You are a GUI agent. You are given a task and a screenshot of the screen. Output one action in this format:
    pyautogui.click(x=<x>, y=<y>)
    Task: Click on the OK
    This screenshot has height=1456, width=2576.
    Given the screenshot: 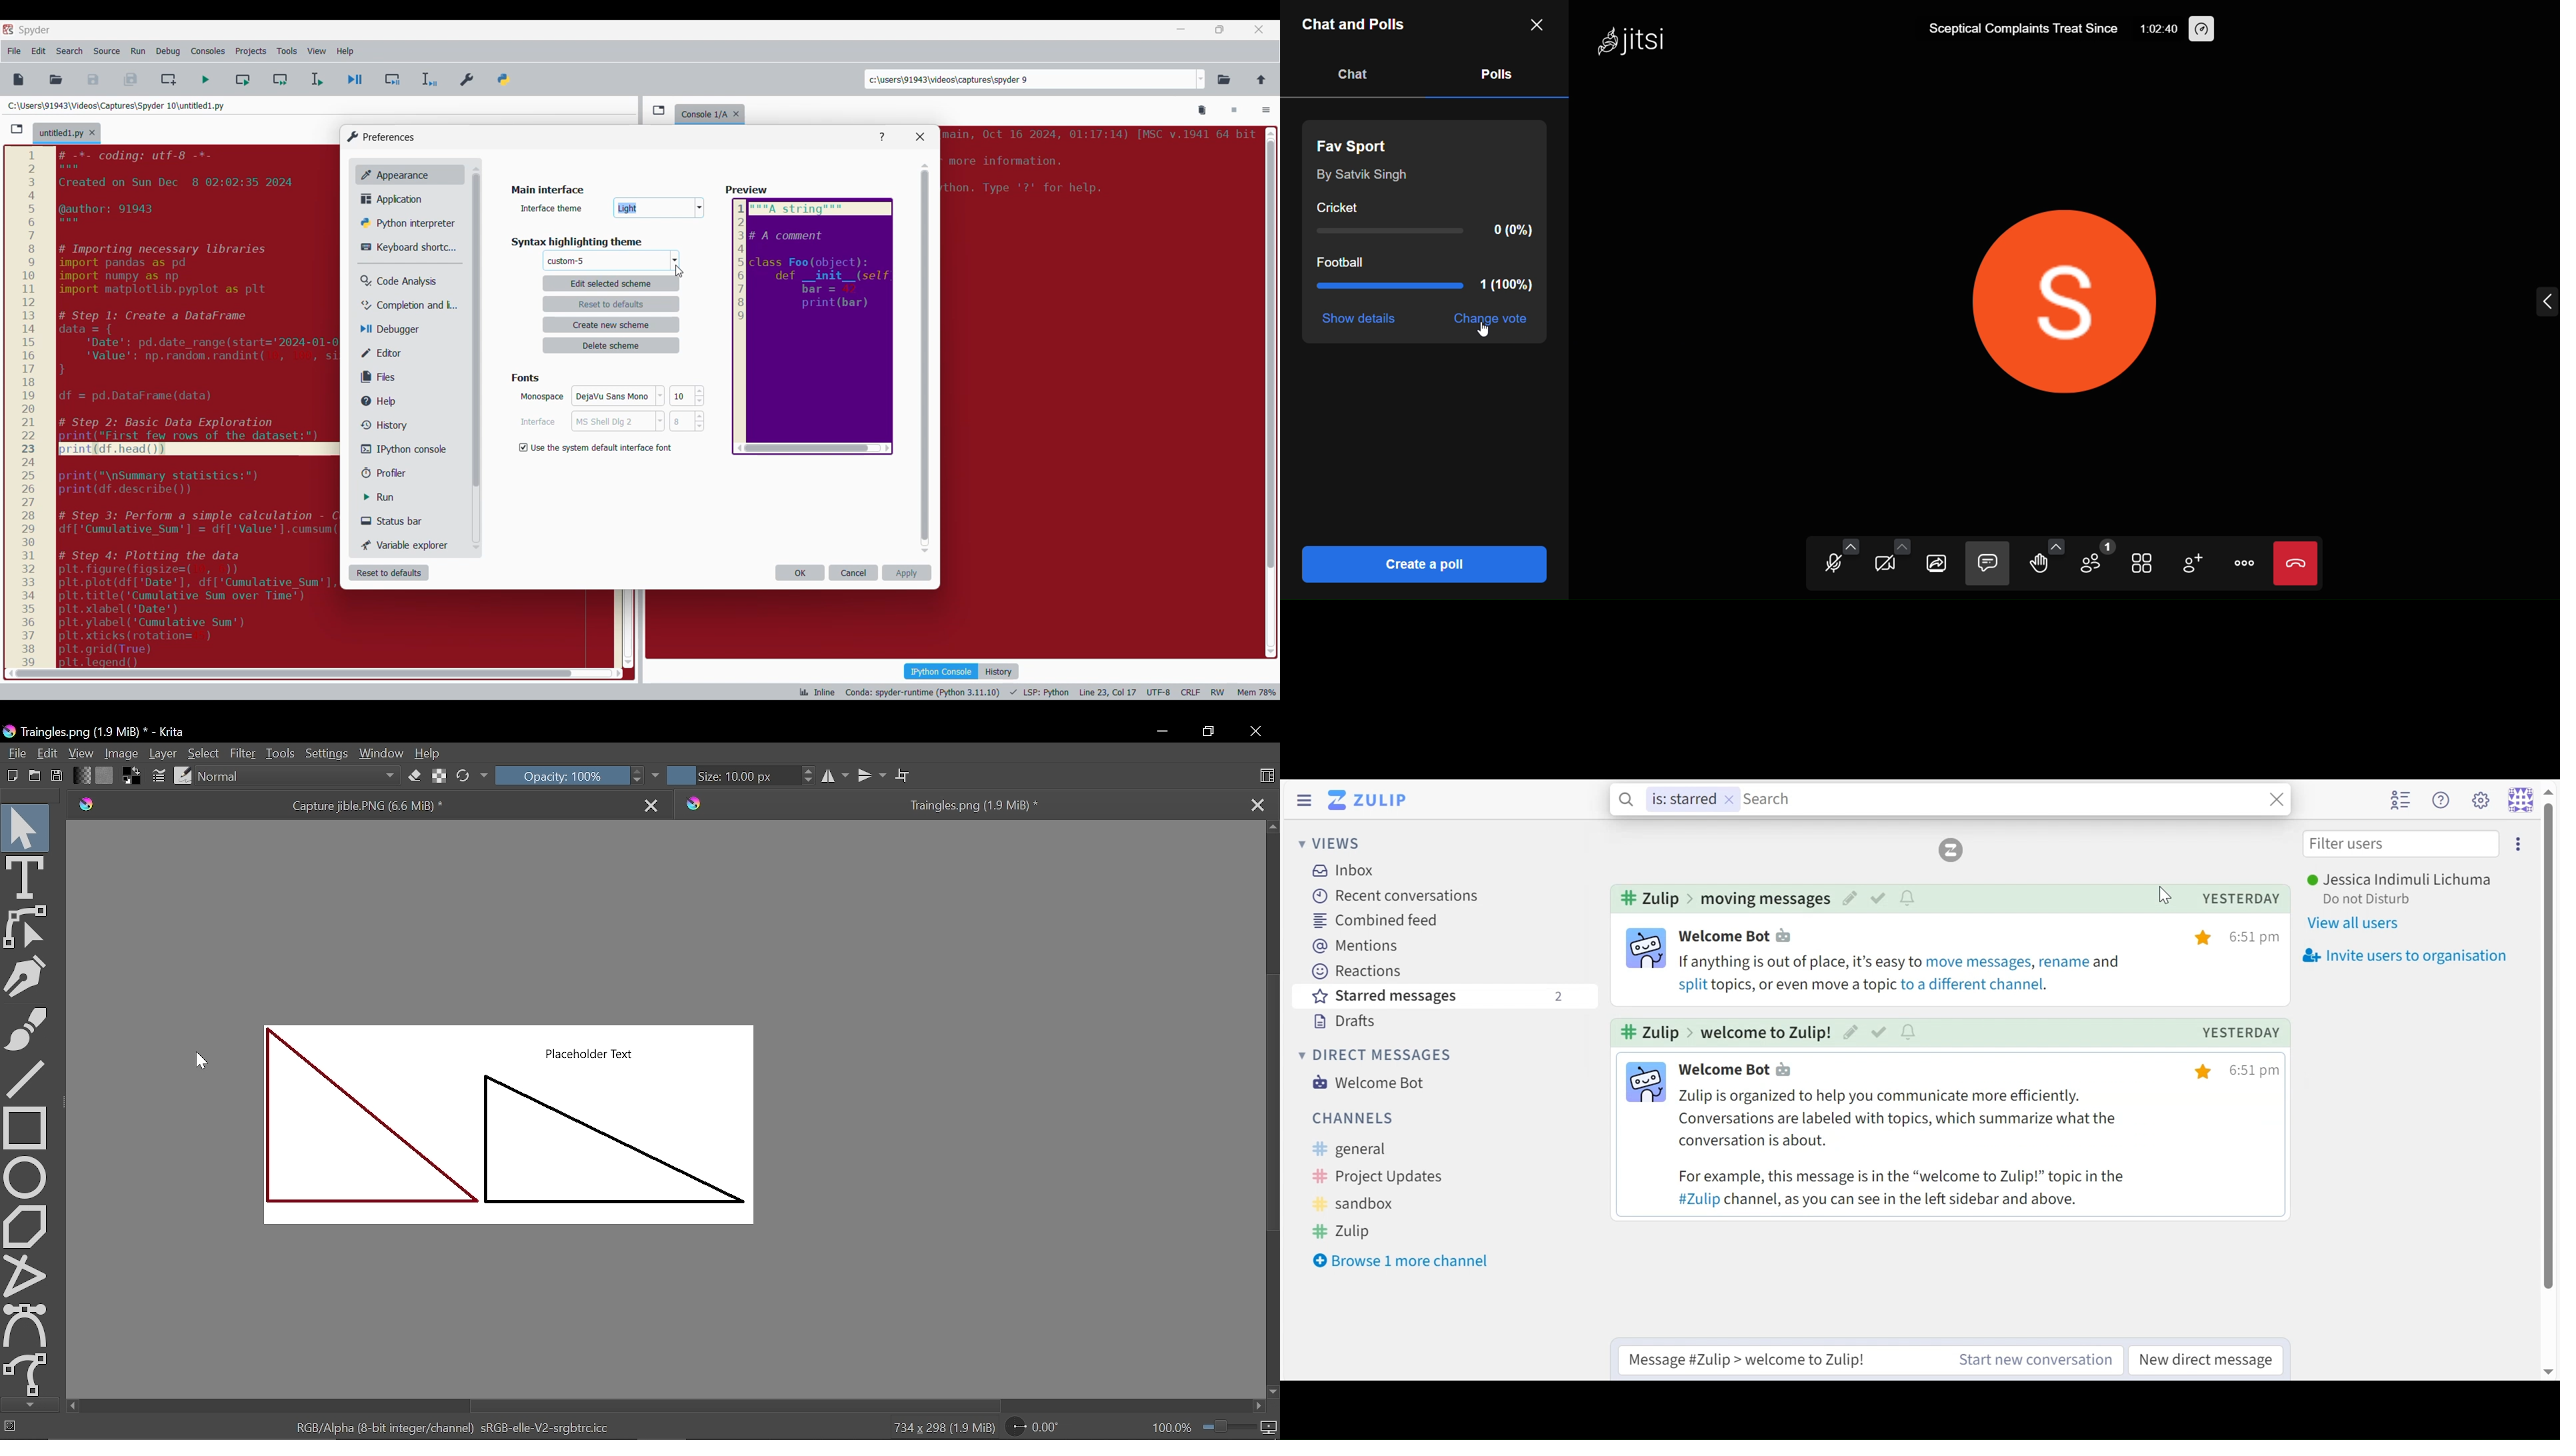 What is the action you would take?
    pyautogui.click(x=612, y=398)
    